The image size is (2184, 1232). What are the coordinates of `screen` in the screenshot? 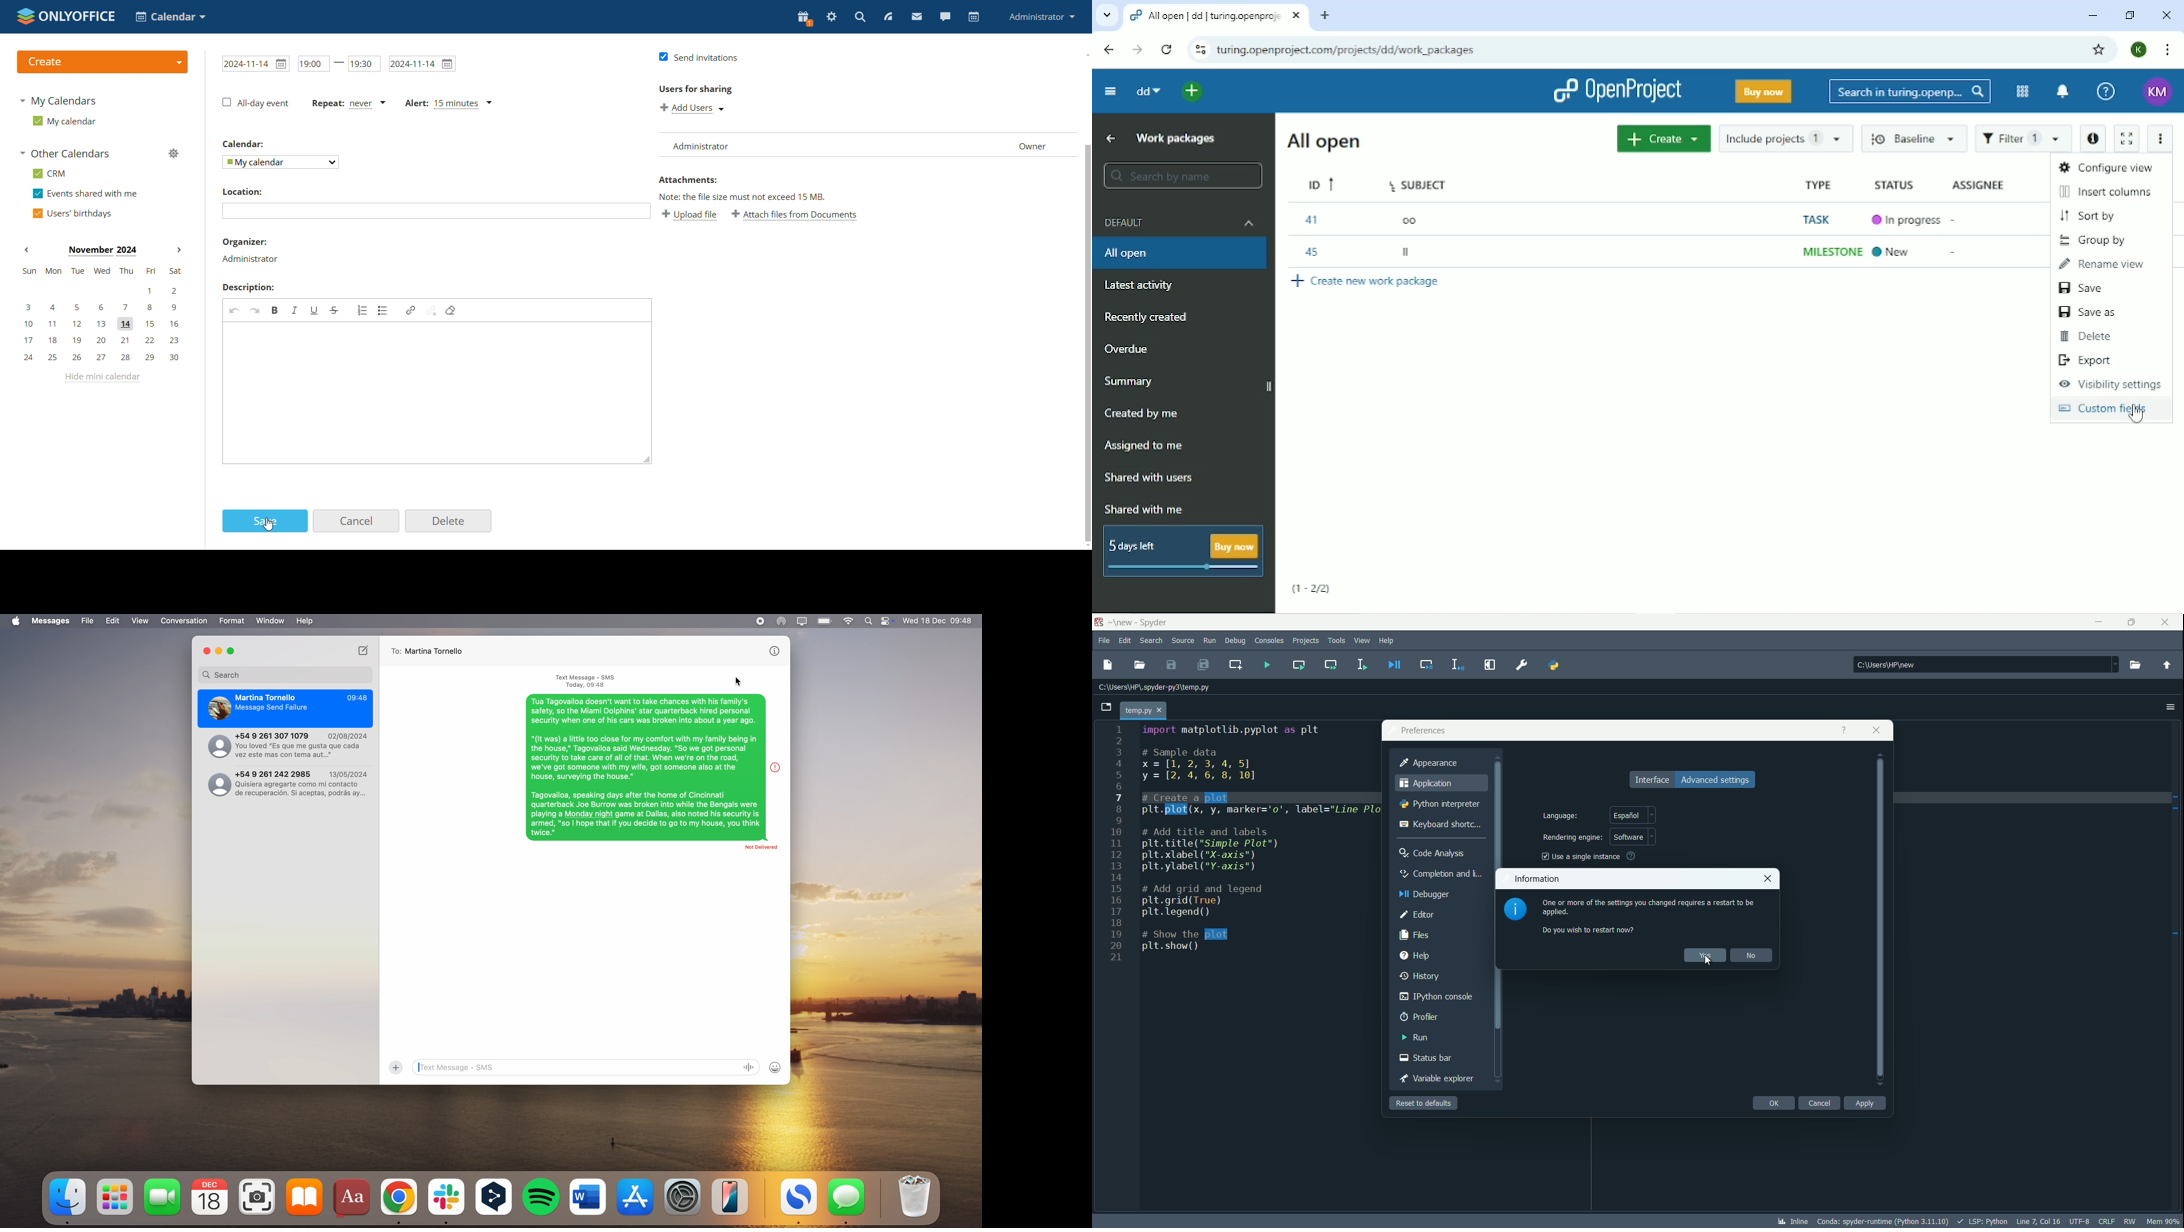 It's located at (802, 622).